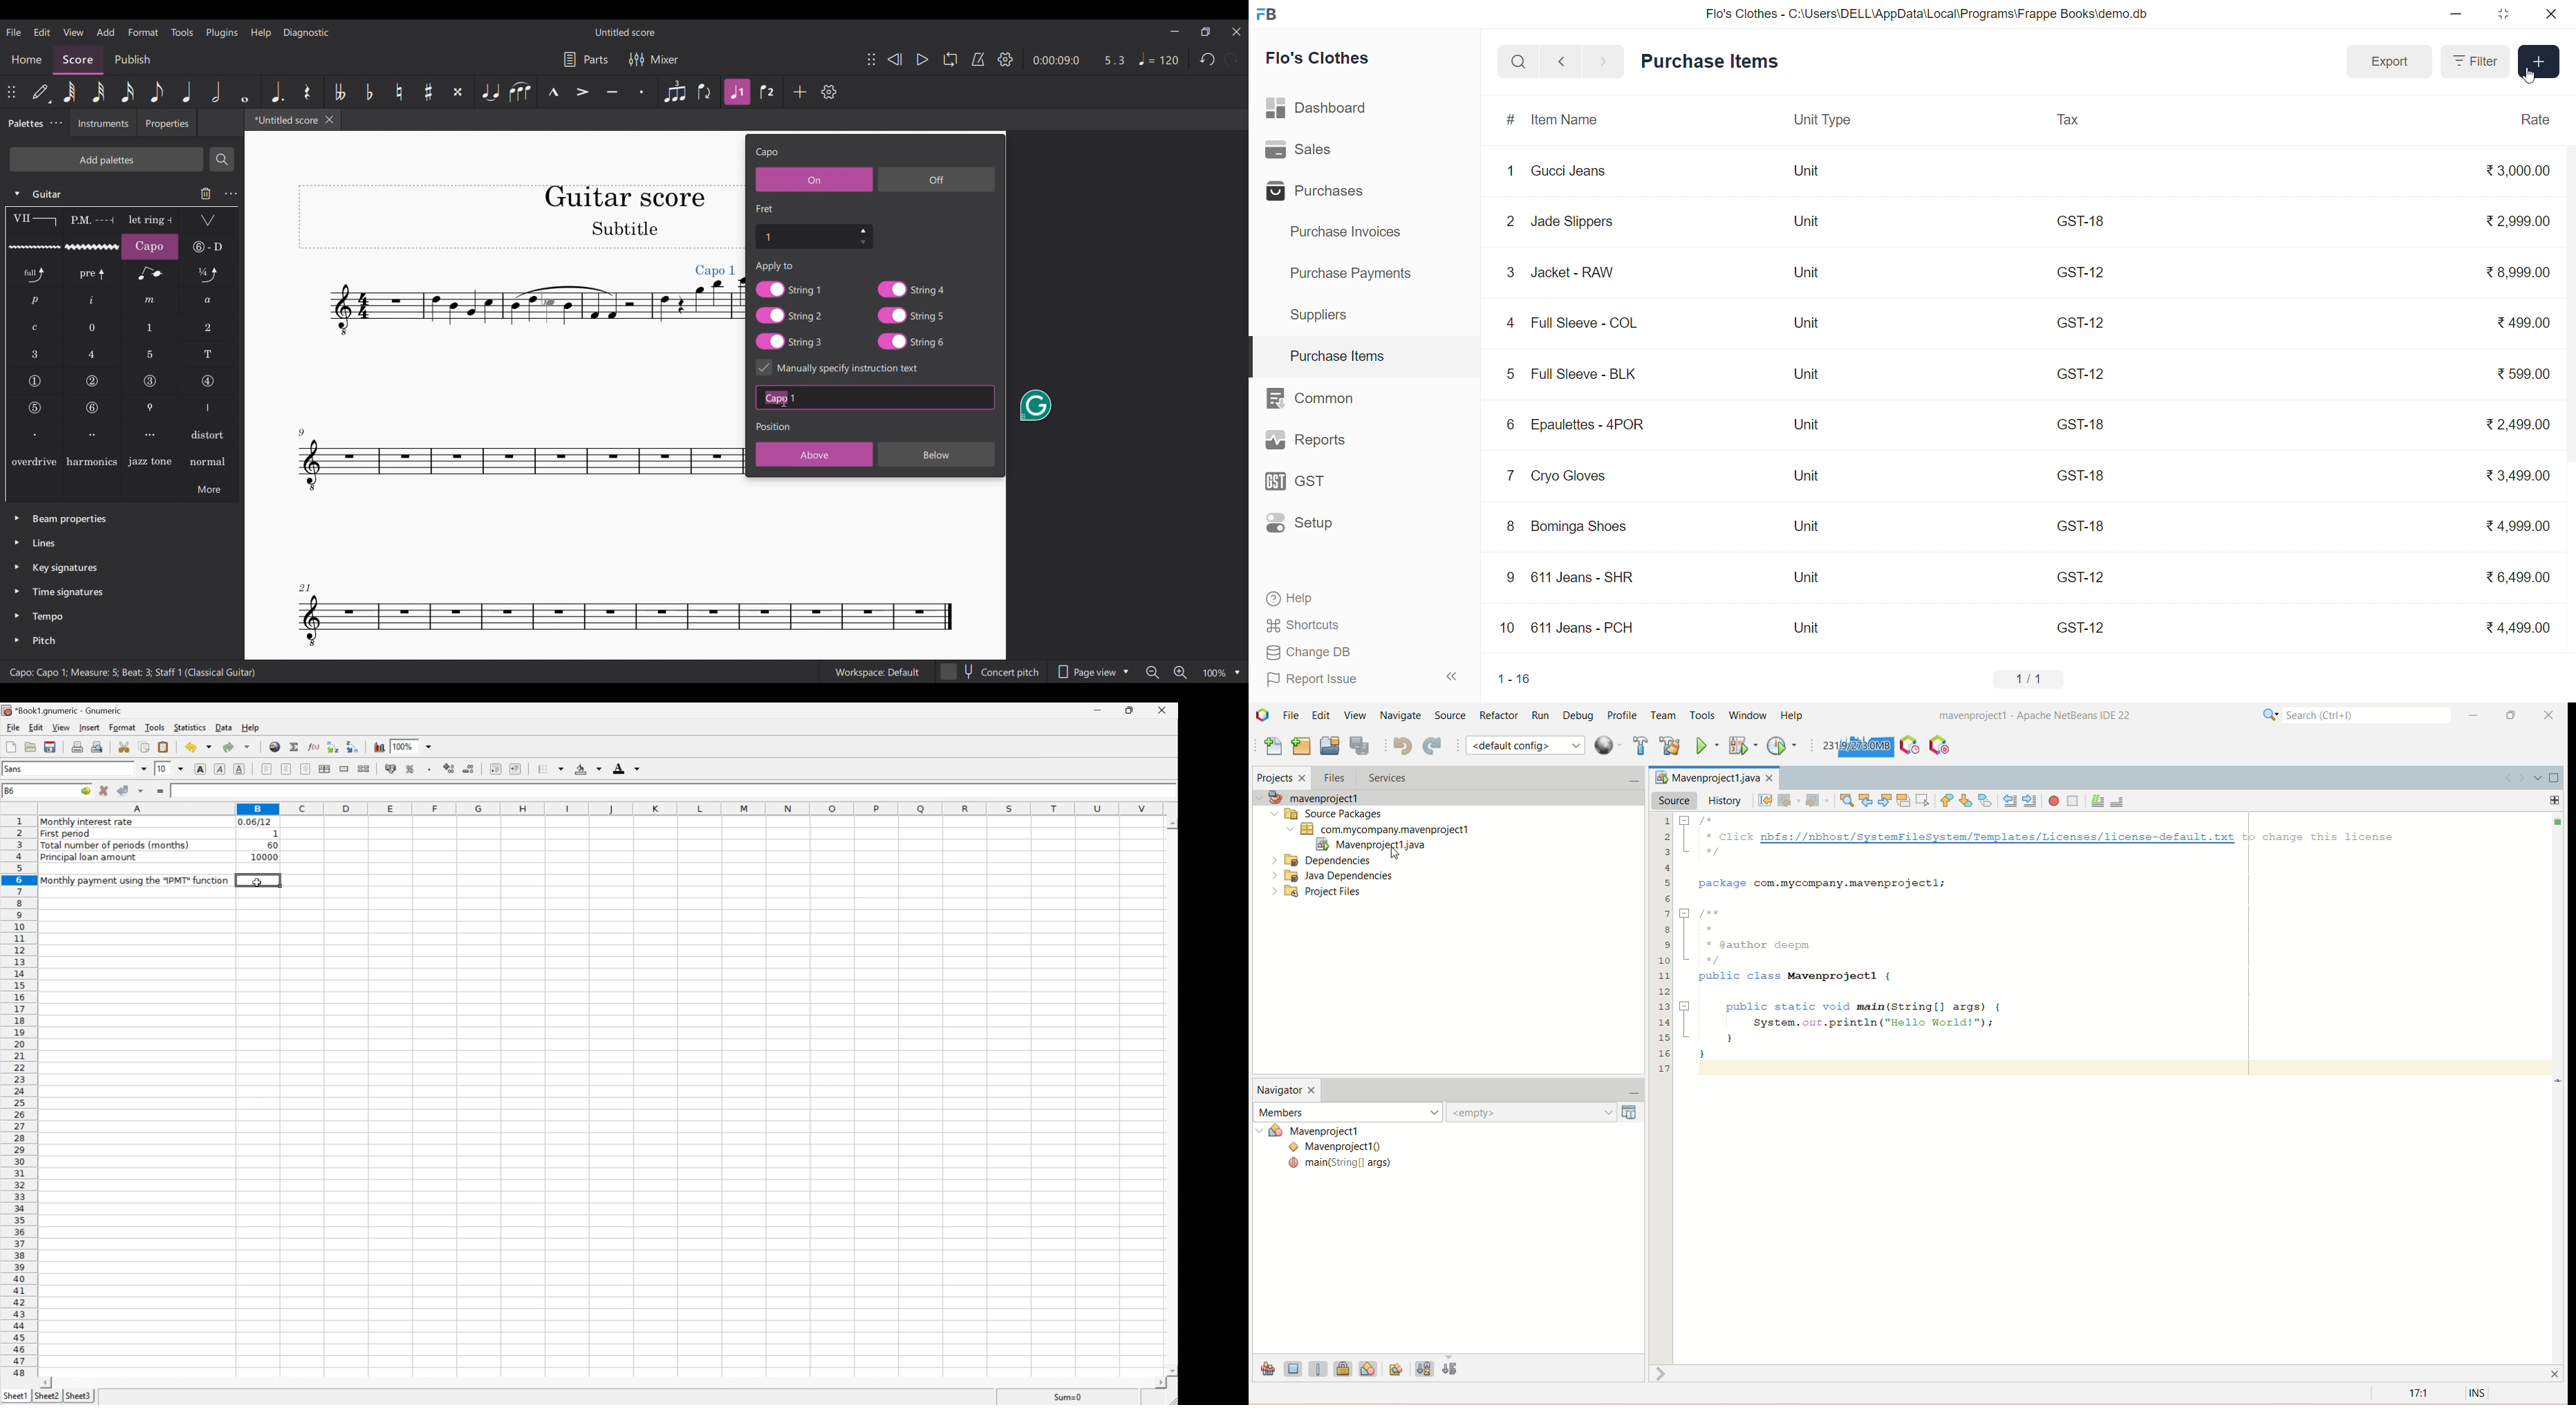  I want to click on Zoom options, so click(1221, 673).